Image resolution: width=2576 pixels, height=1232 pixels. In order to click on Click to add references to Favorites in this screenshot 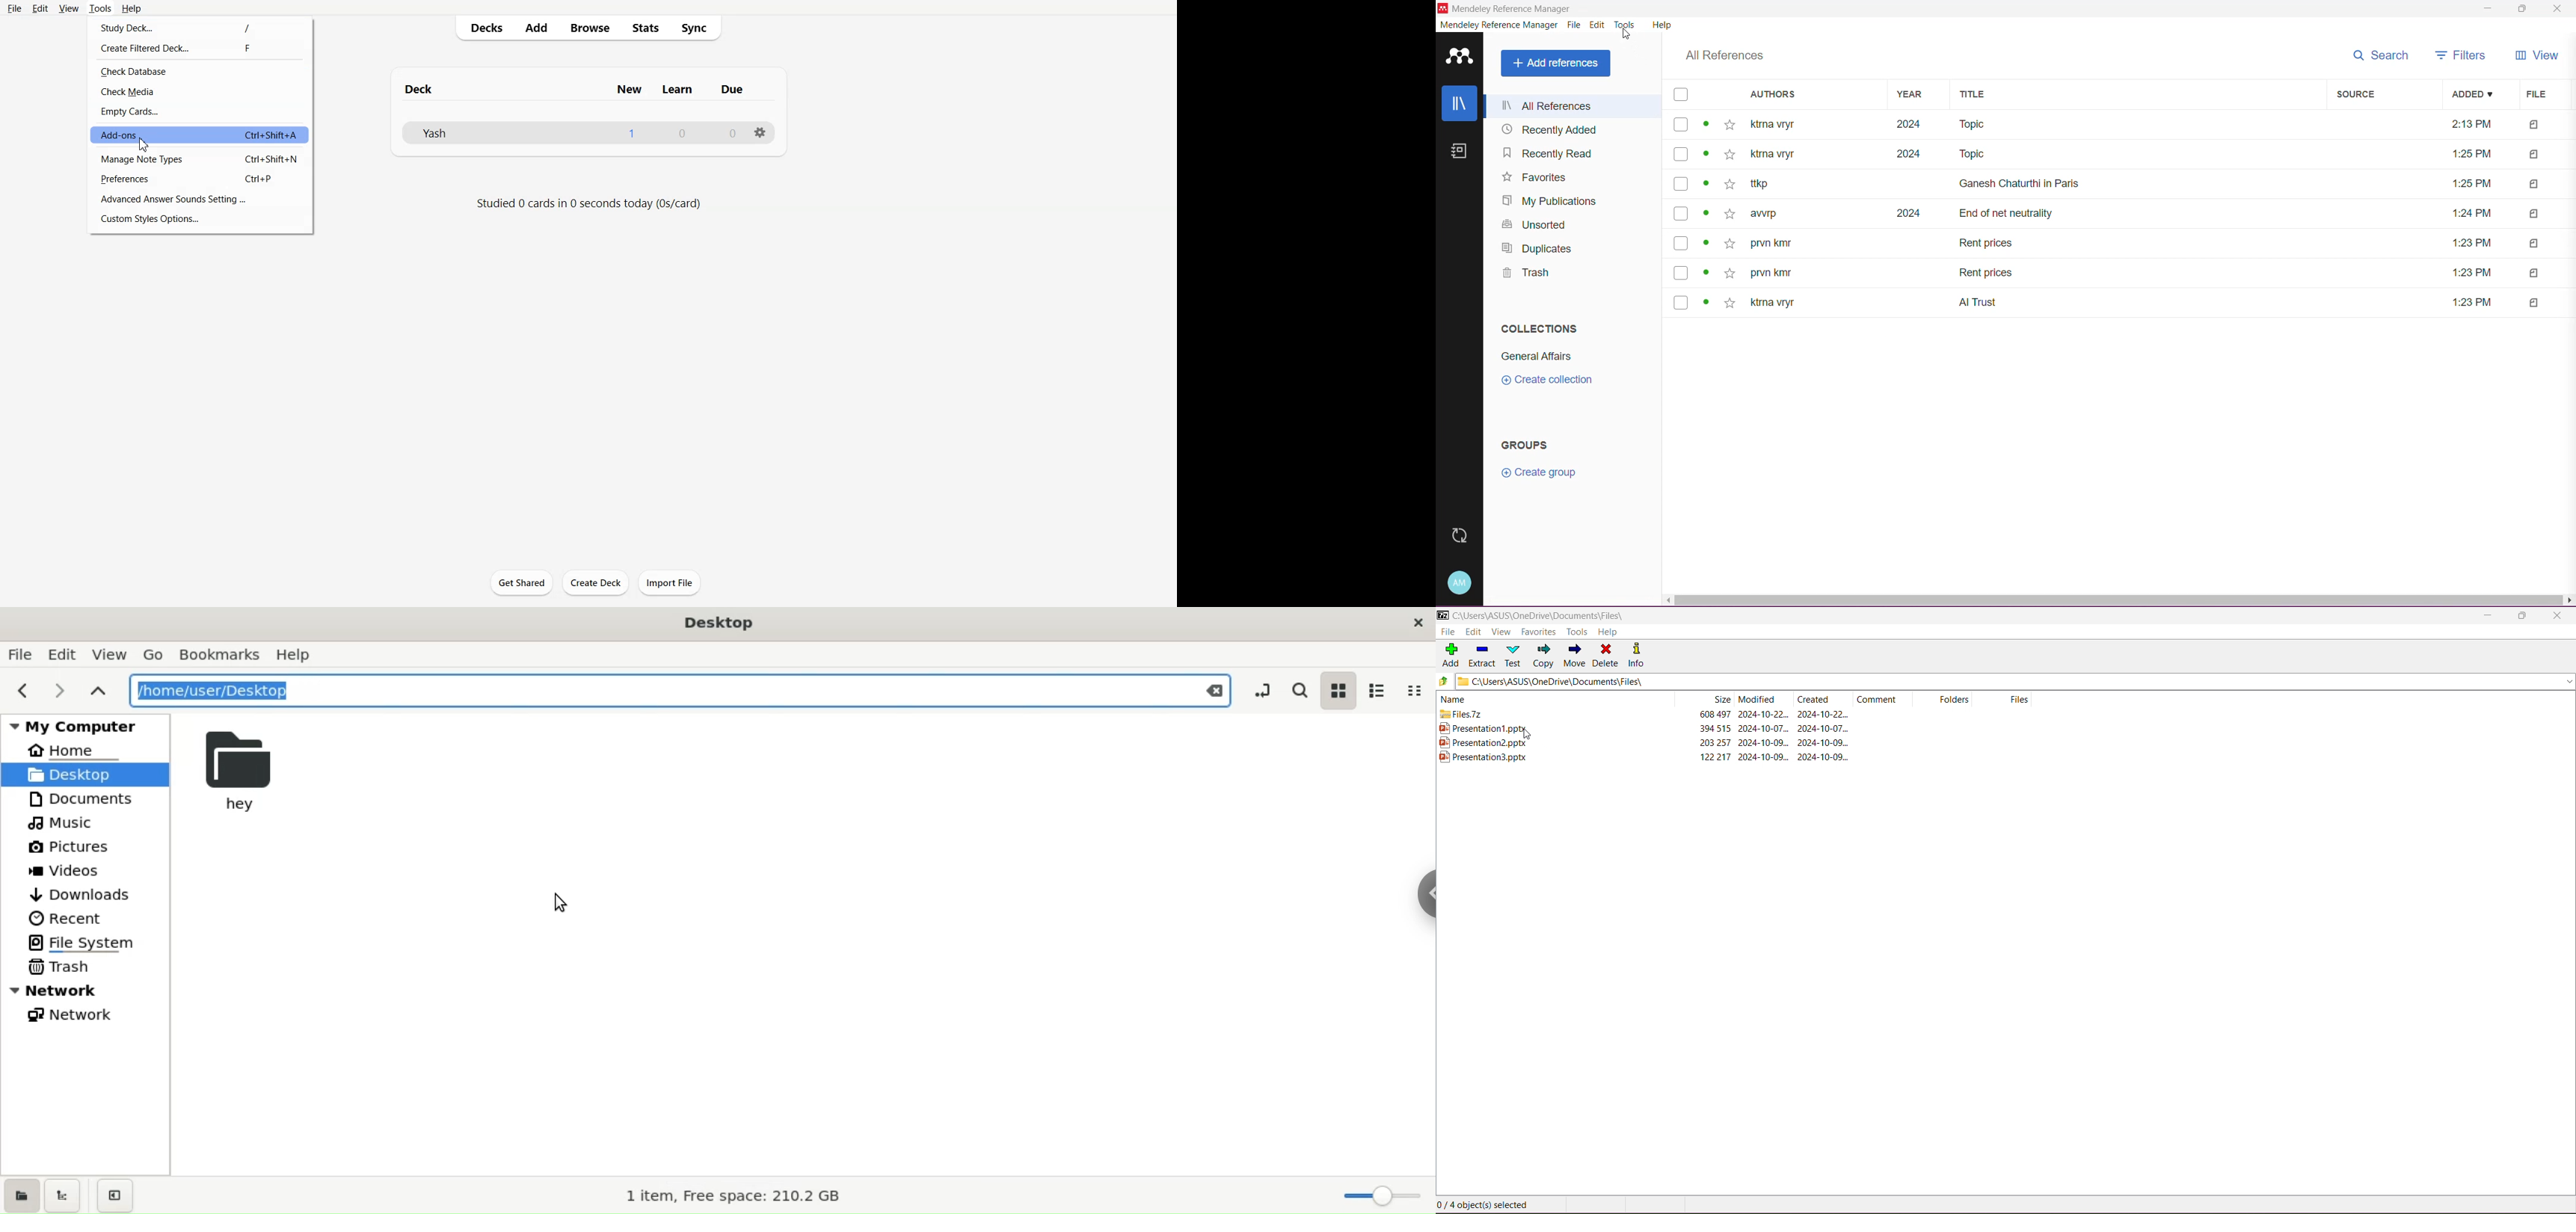, I will do `click(1730, 127)`.